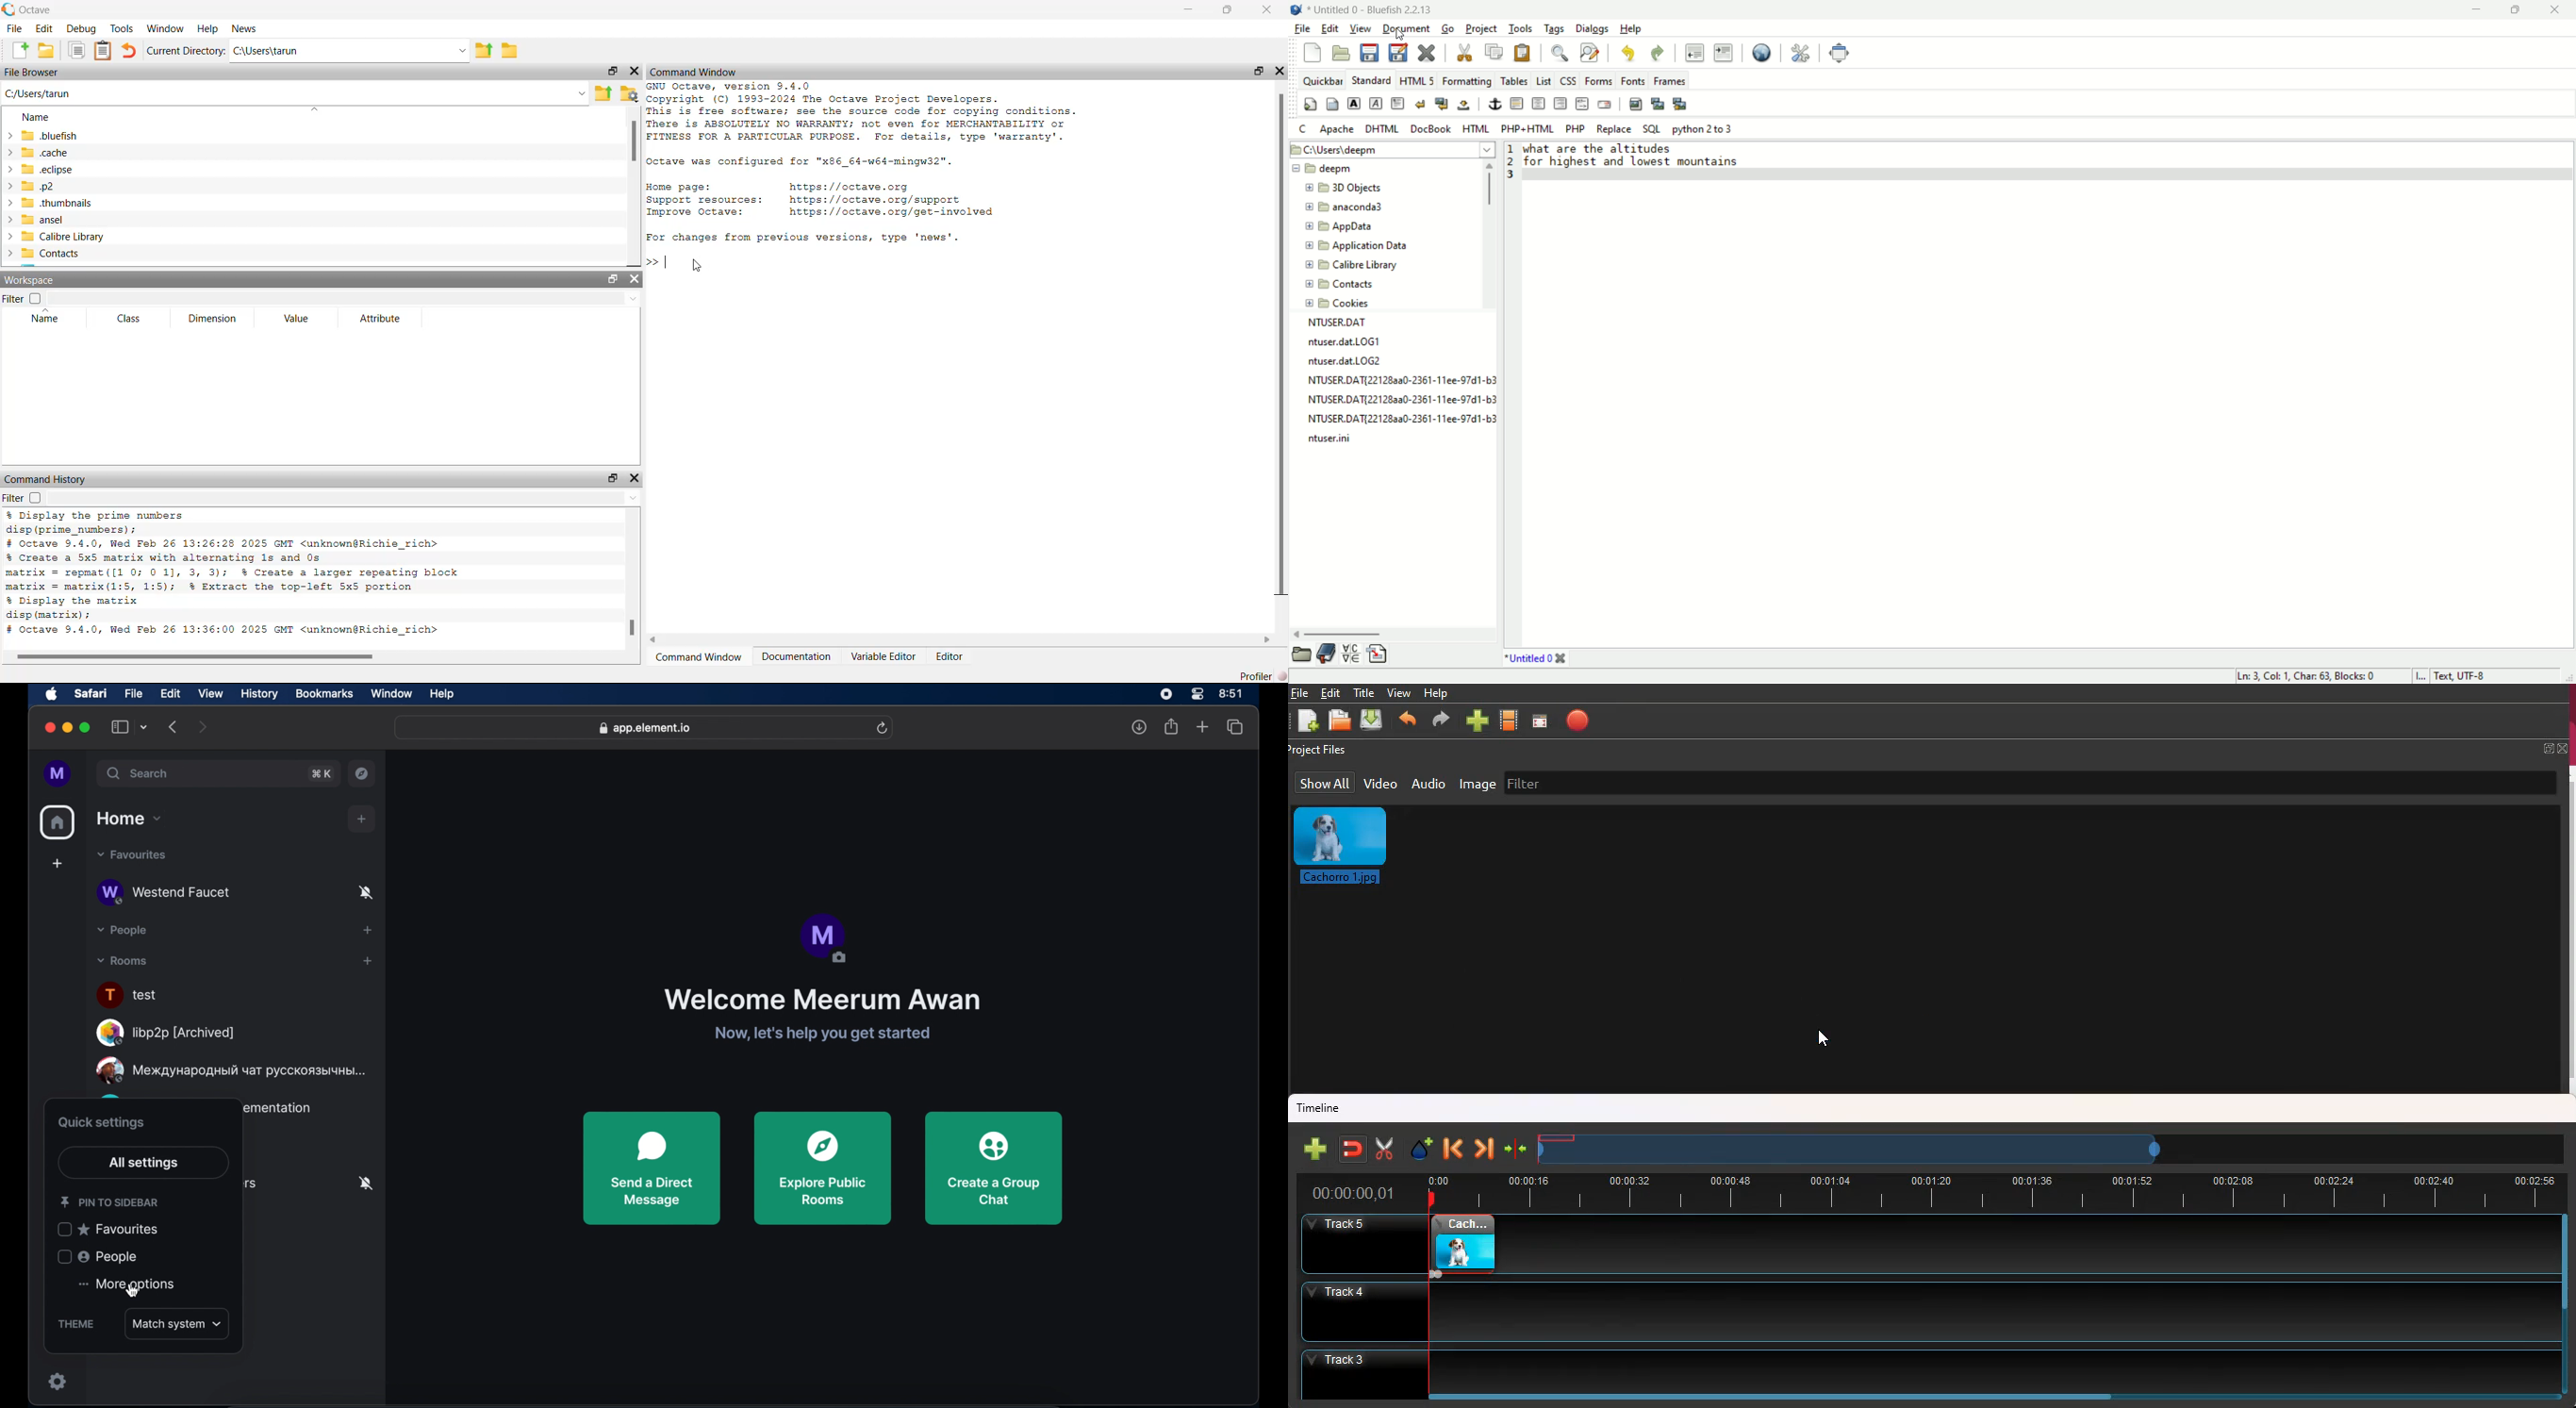 The image size is (2576, 1428). What do you see at coordinates (604, 92) in the screenshot?
I see `one directory up` at bounding box center [604, 92].